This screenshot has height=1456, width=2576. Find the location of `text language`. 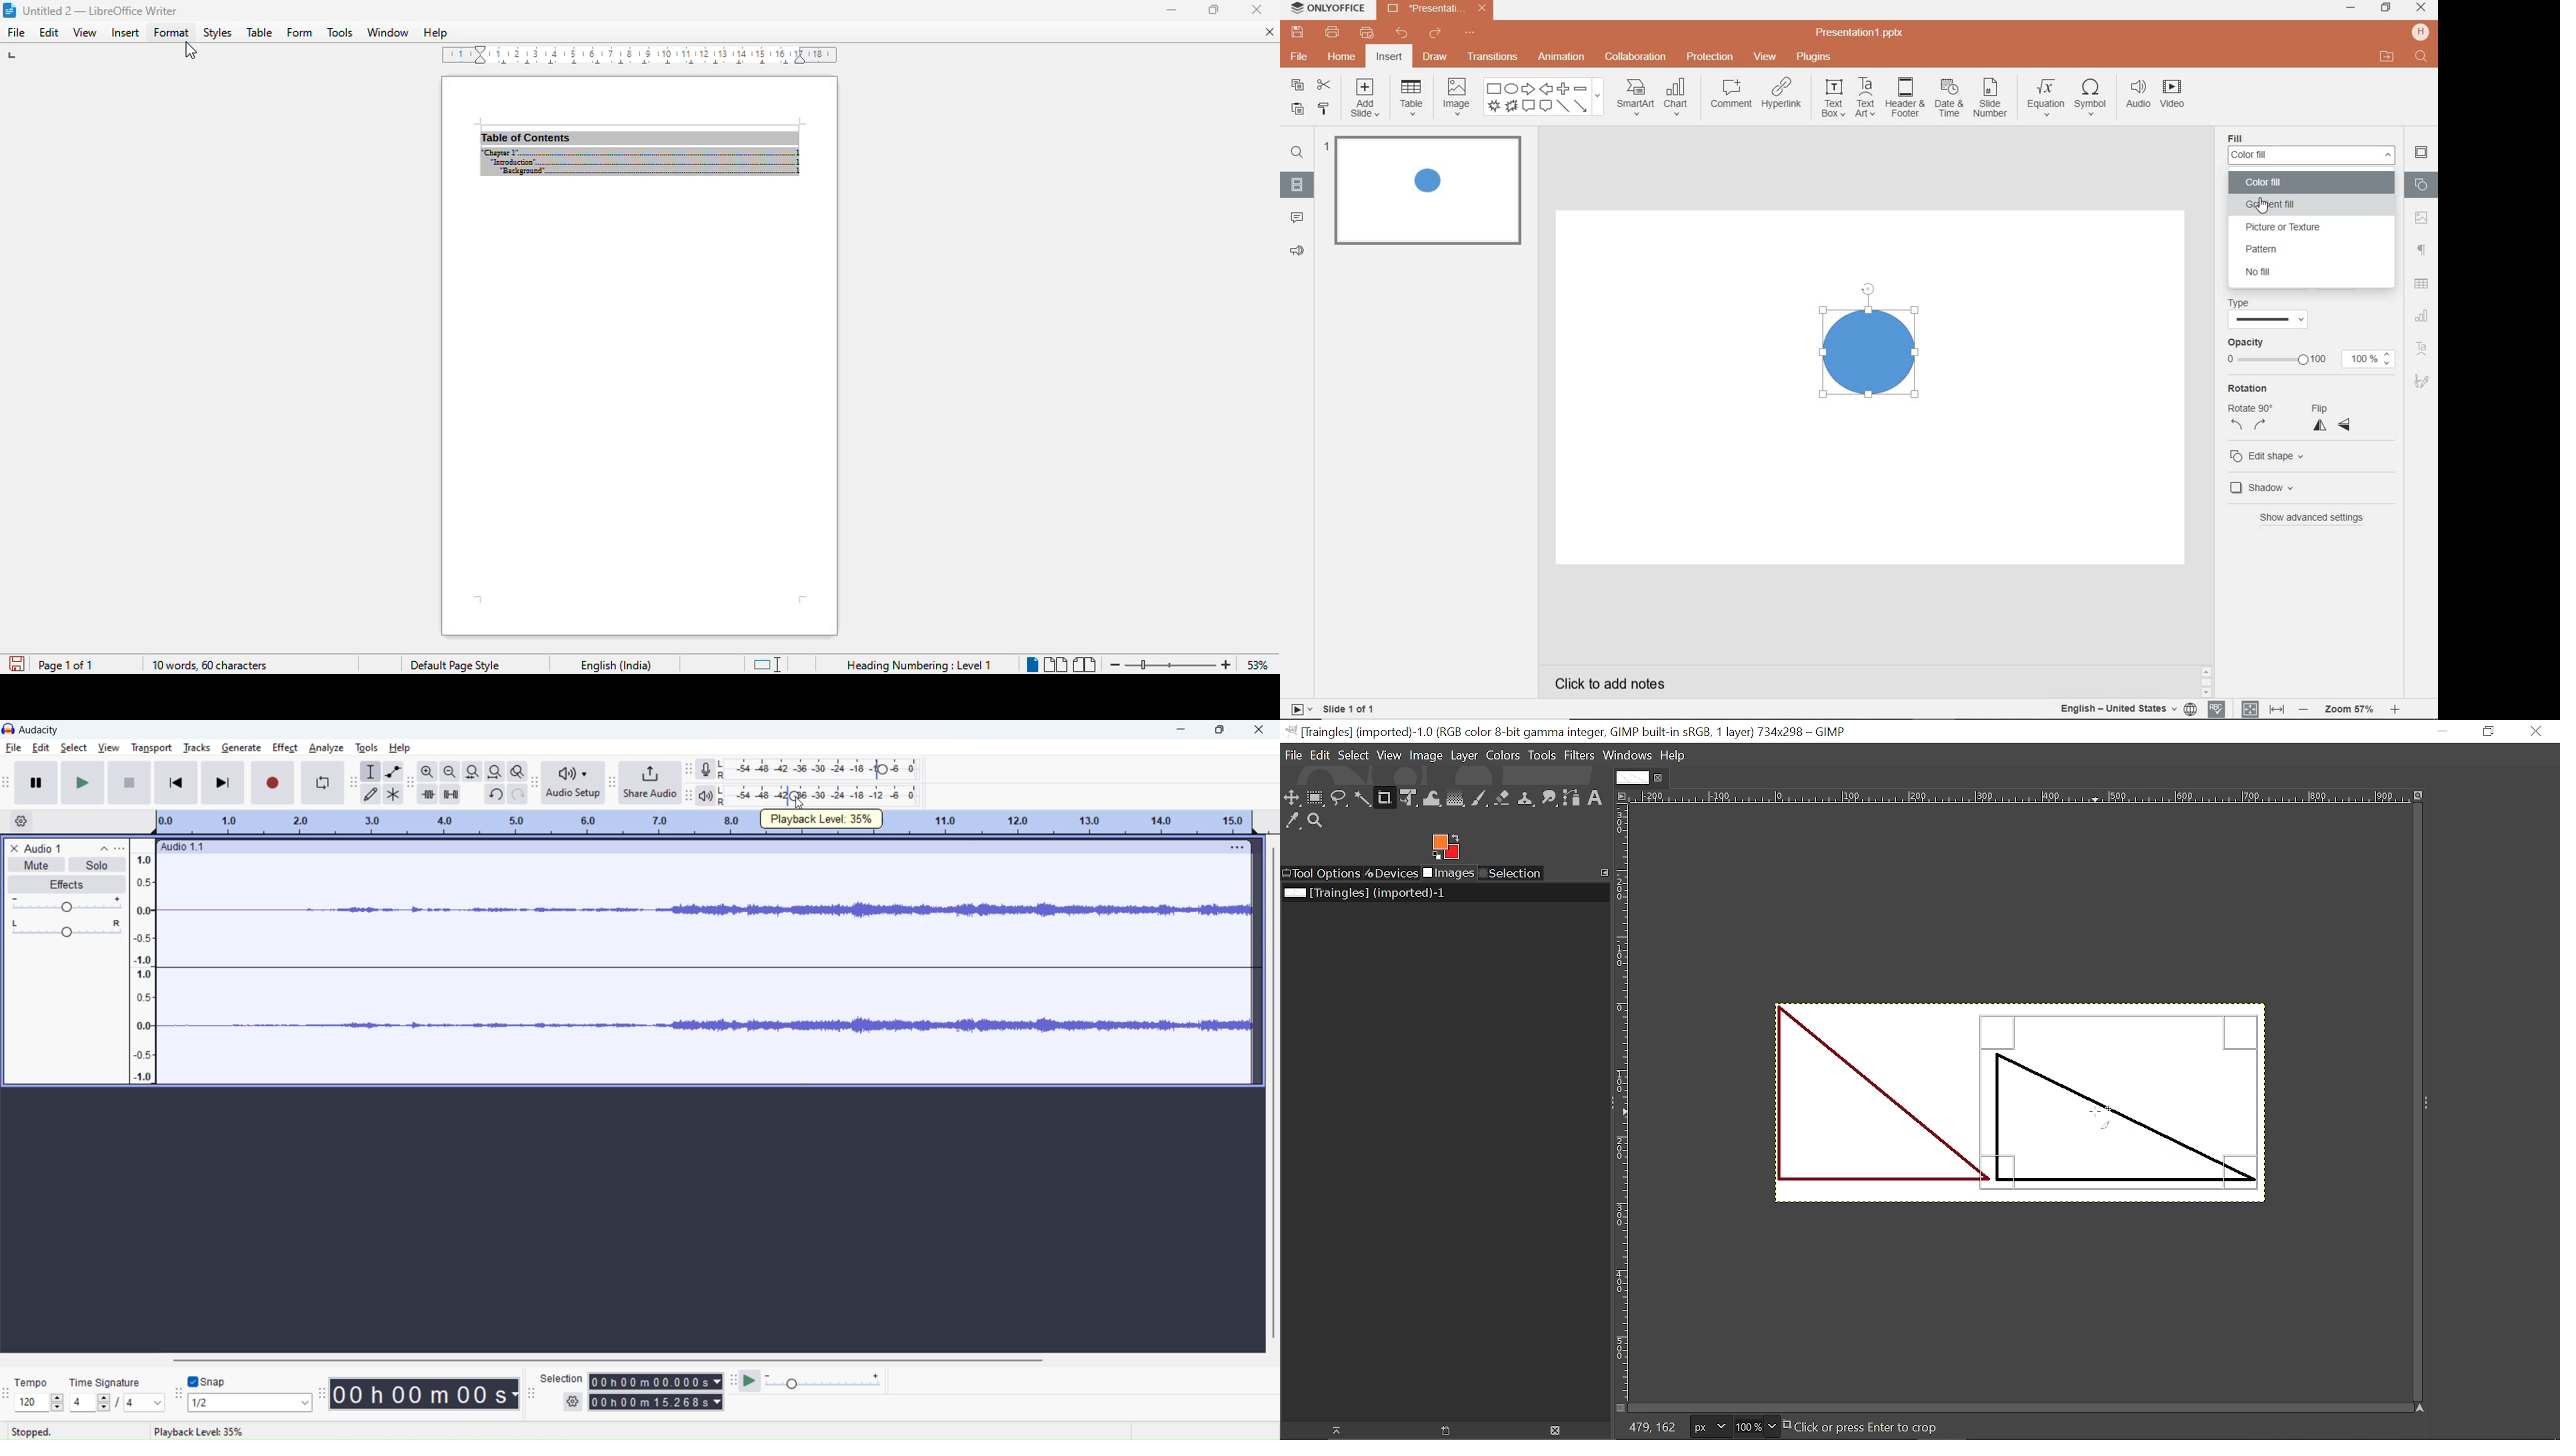

text language is located at coordinates (618, 665).